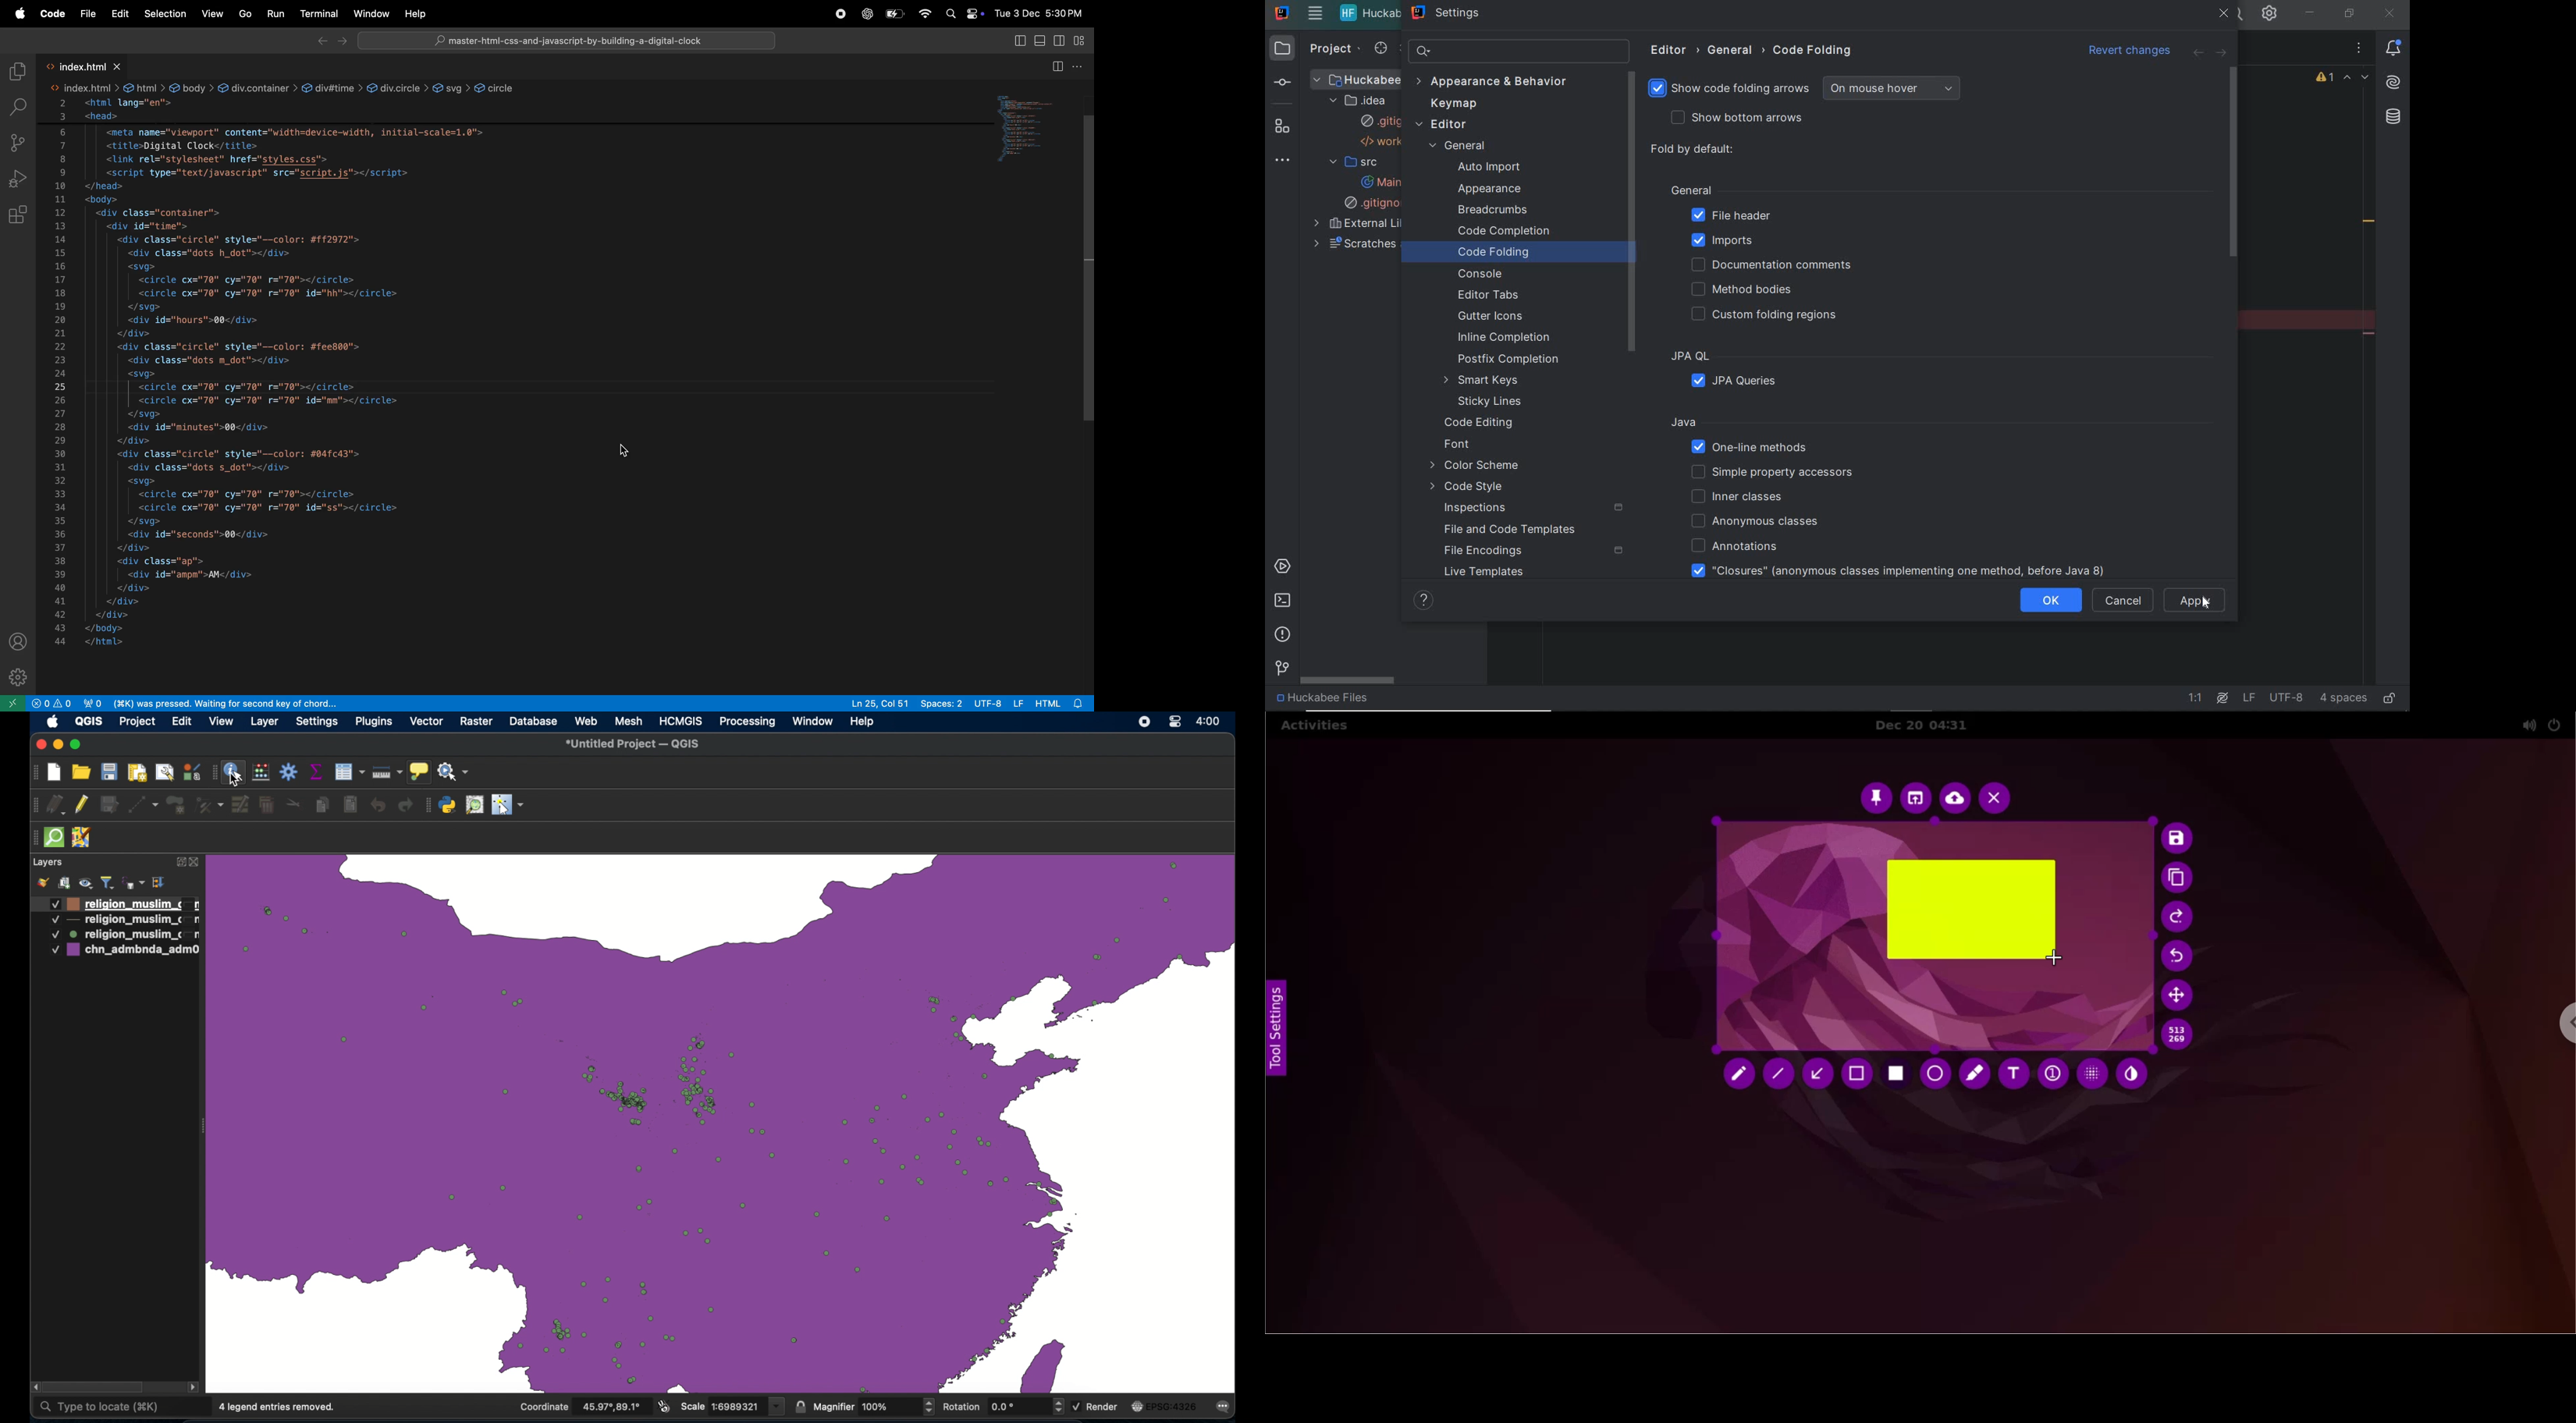  What do you see at coordinates (109, 881) in the screenshot?
I see `filter  legend` at bounding box center [109, 881].